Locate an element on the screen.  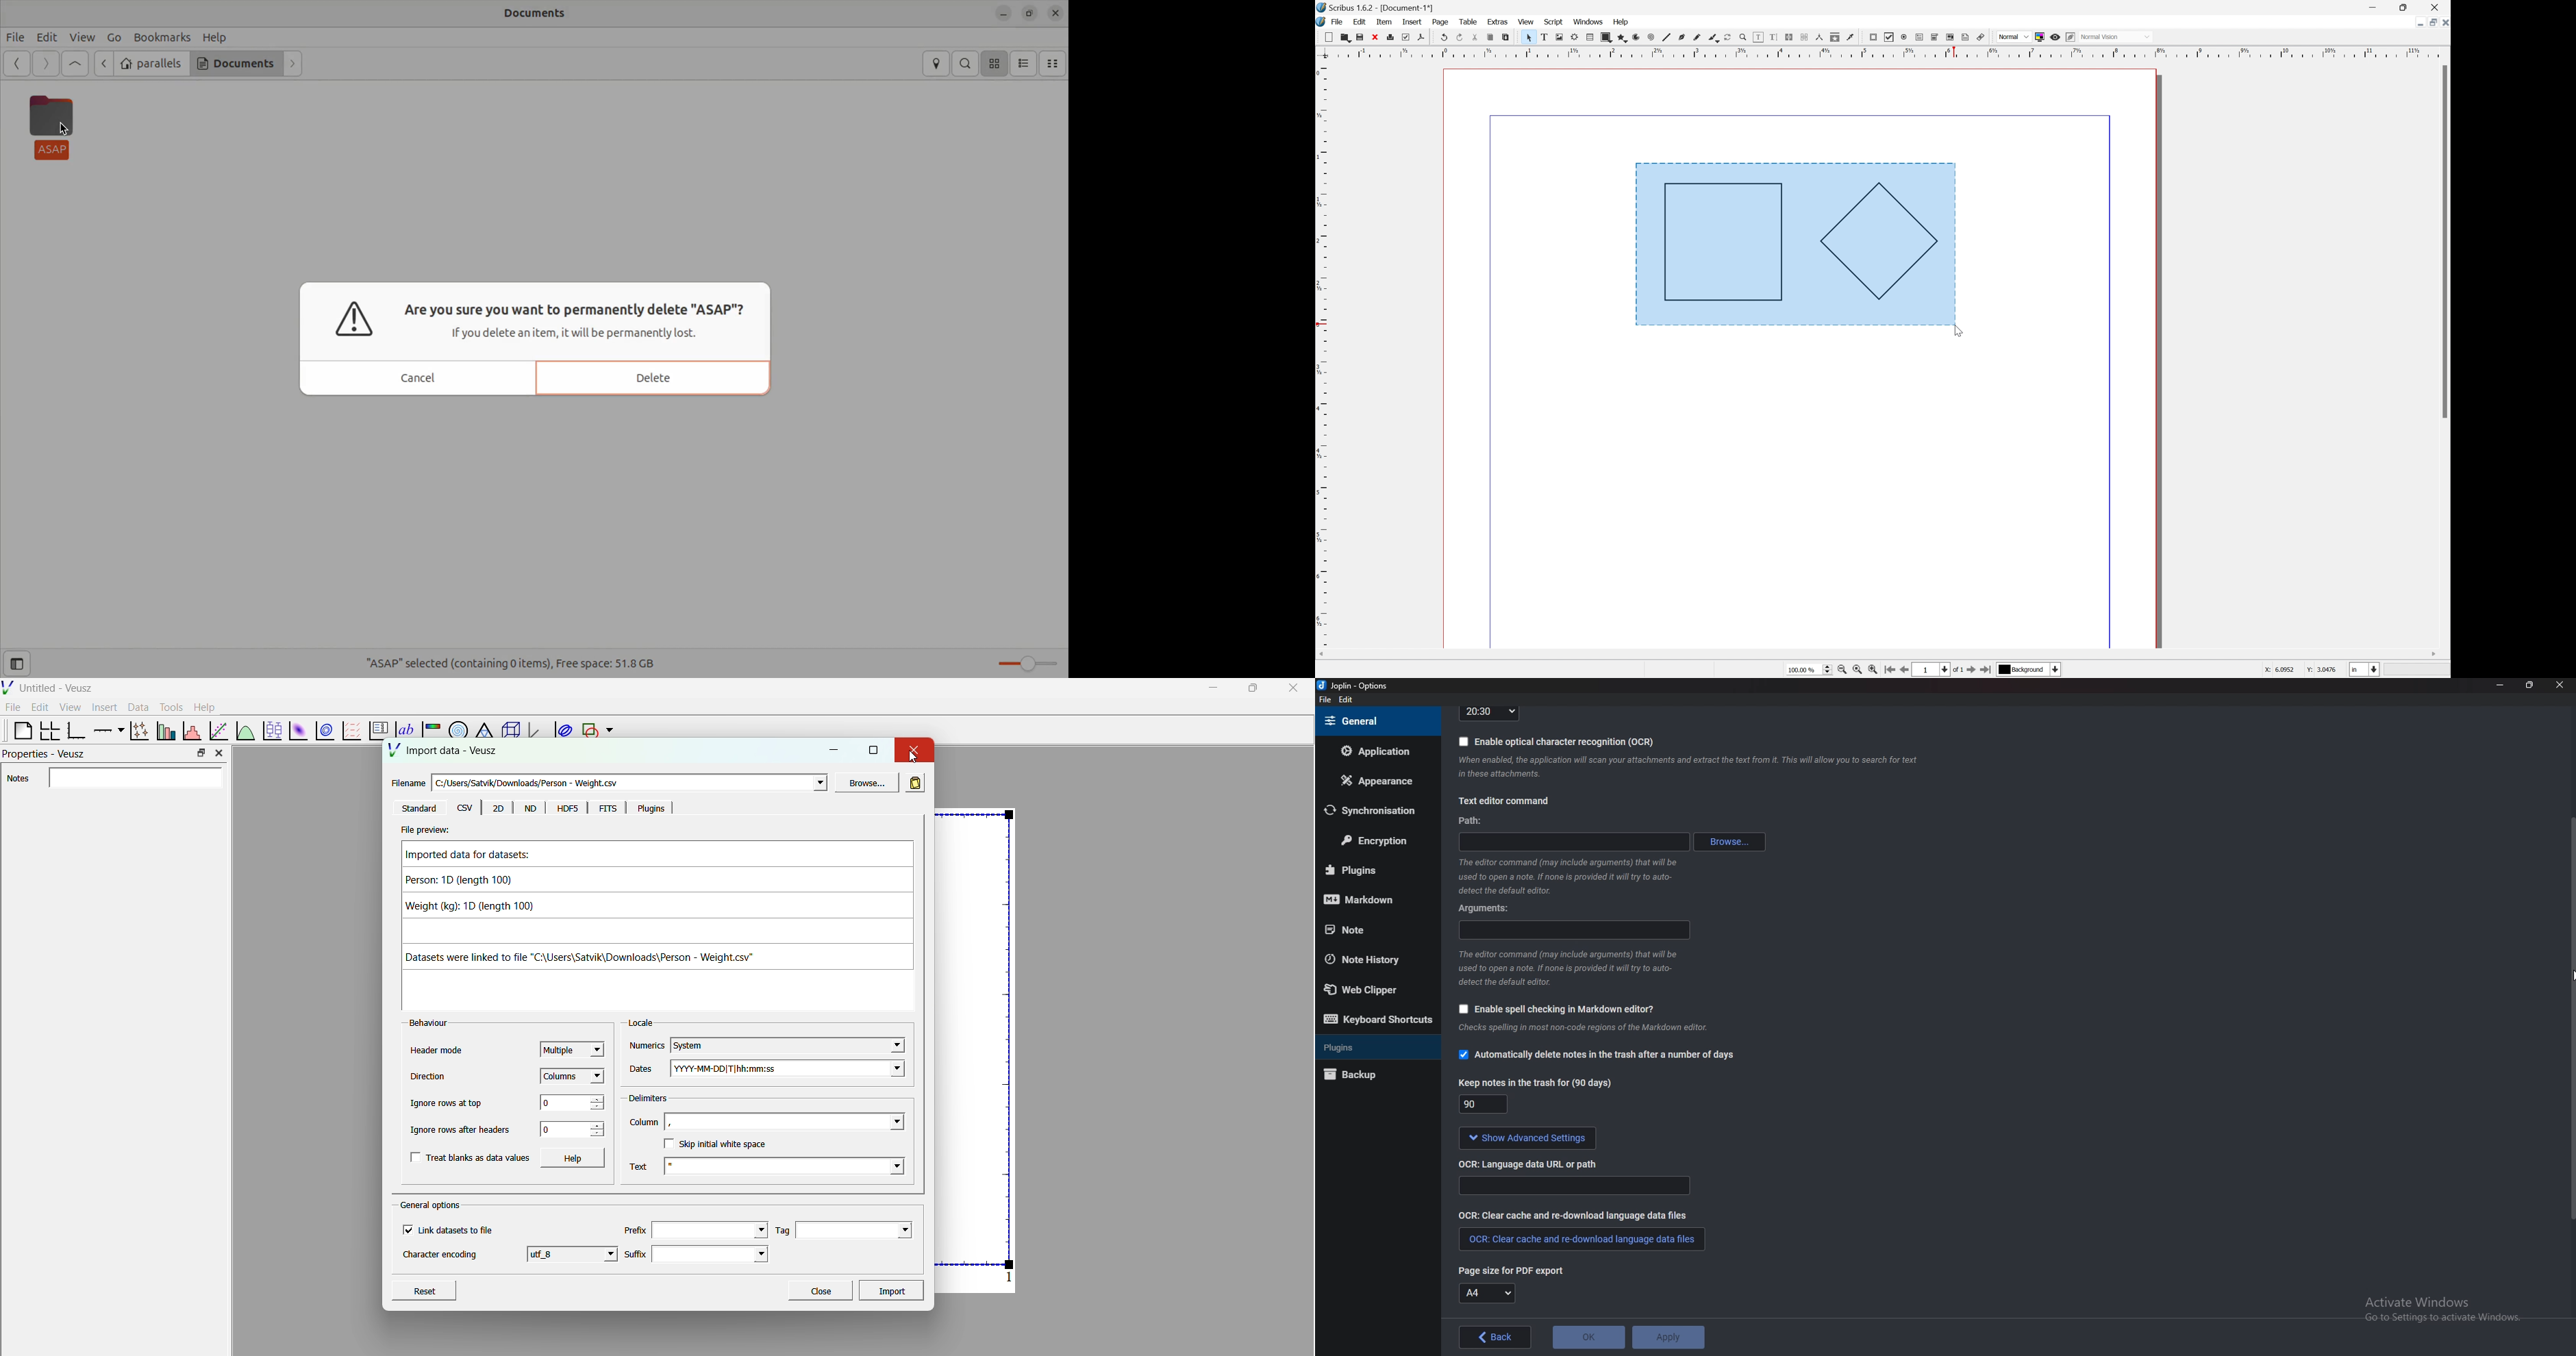
new is located at coordinates (1325, 37).